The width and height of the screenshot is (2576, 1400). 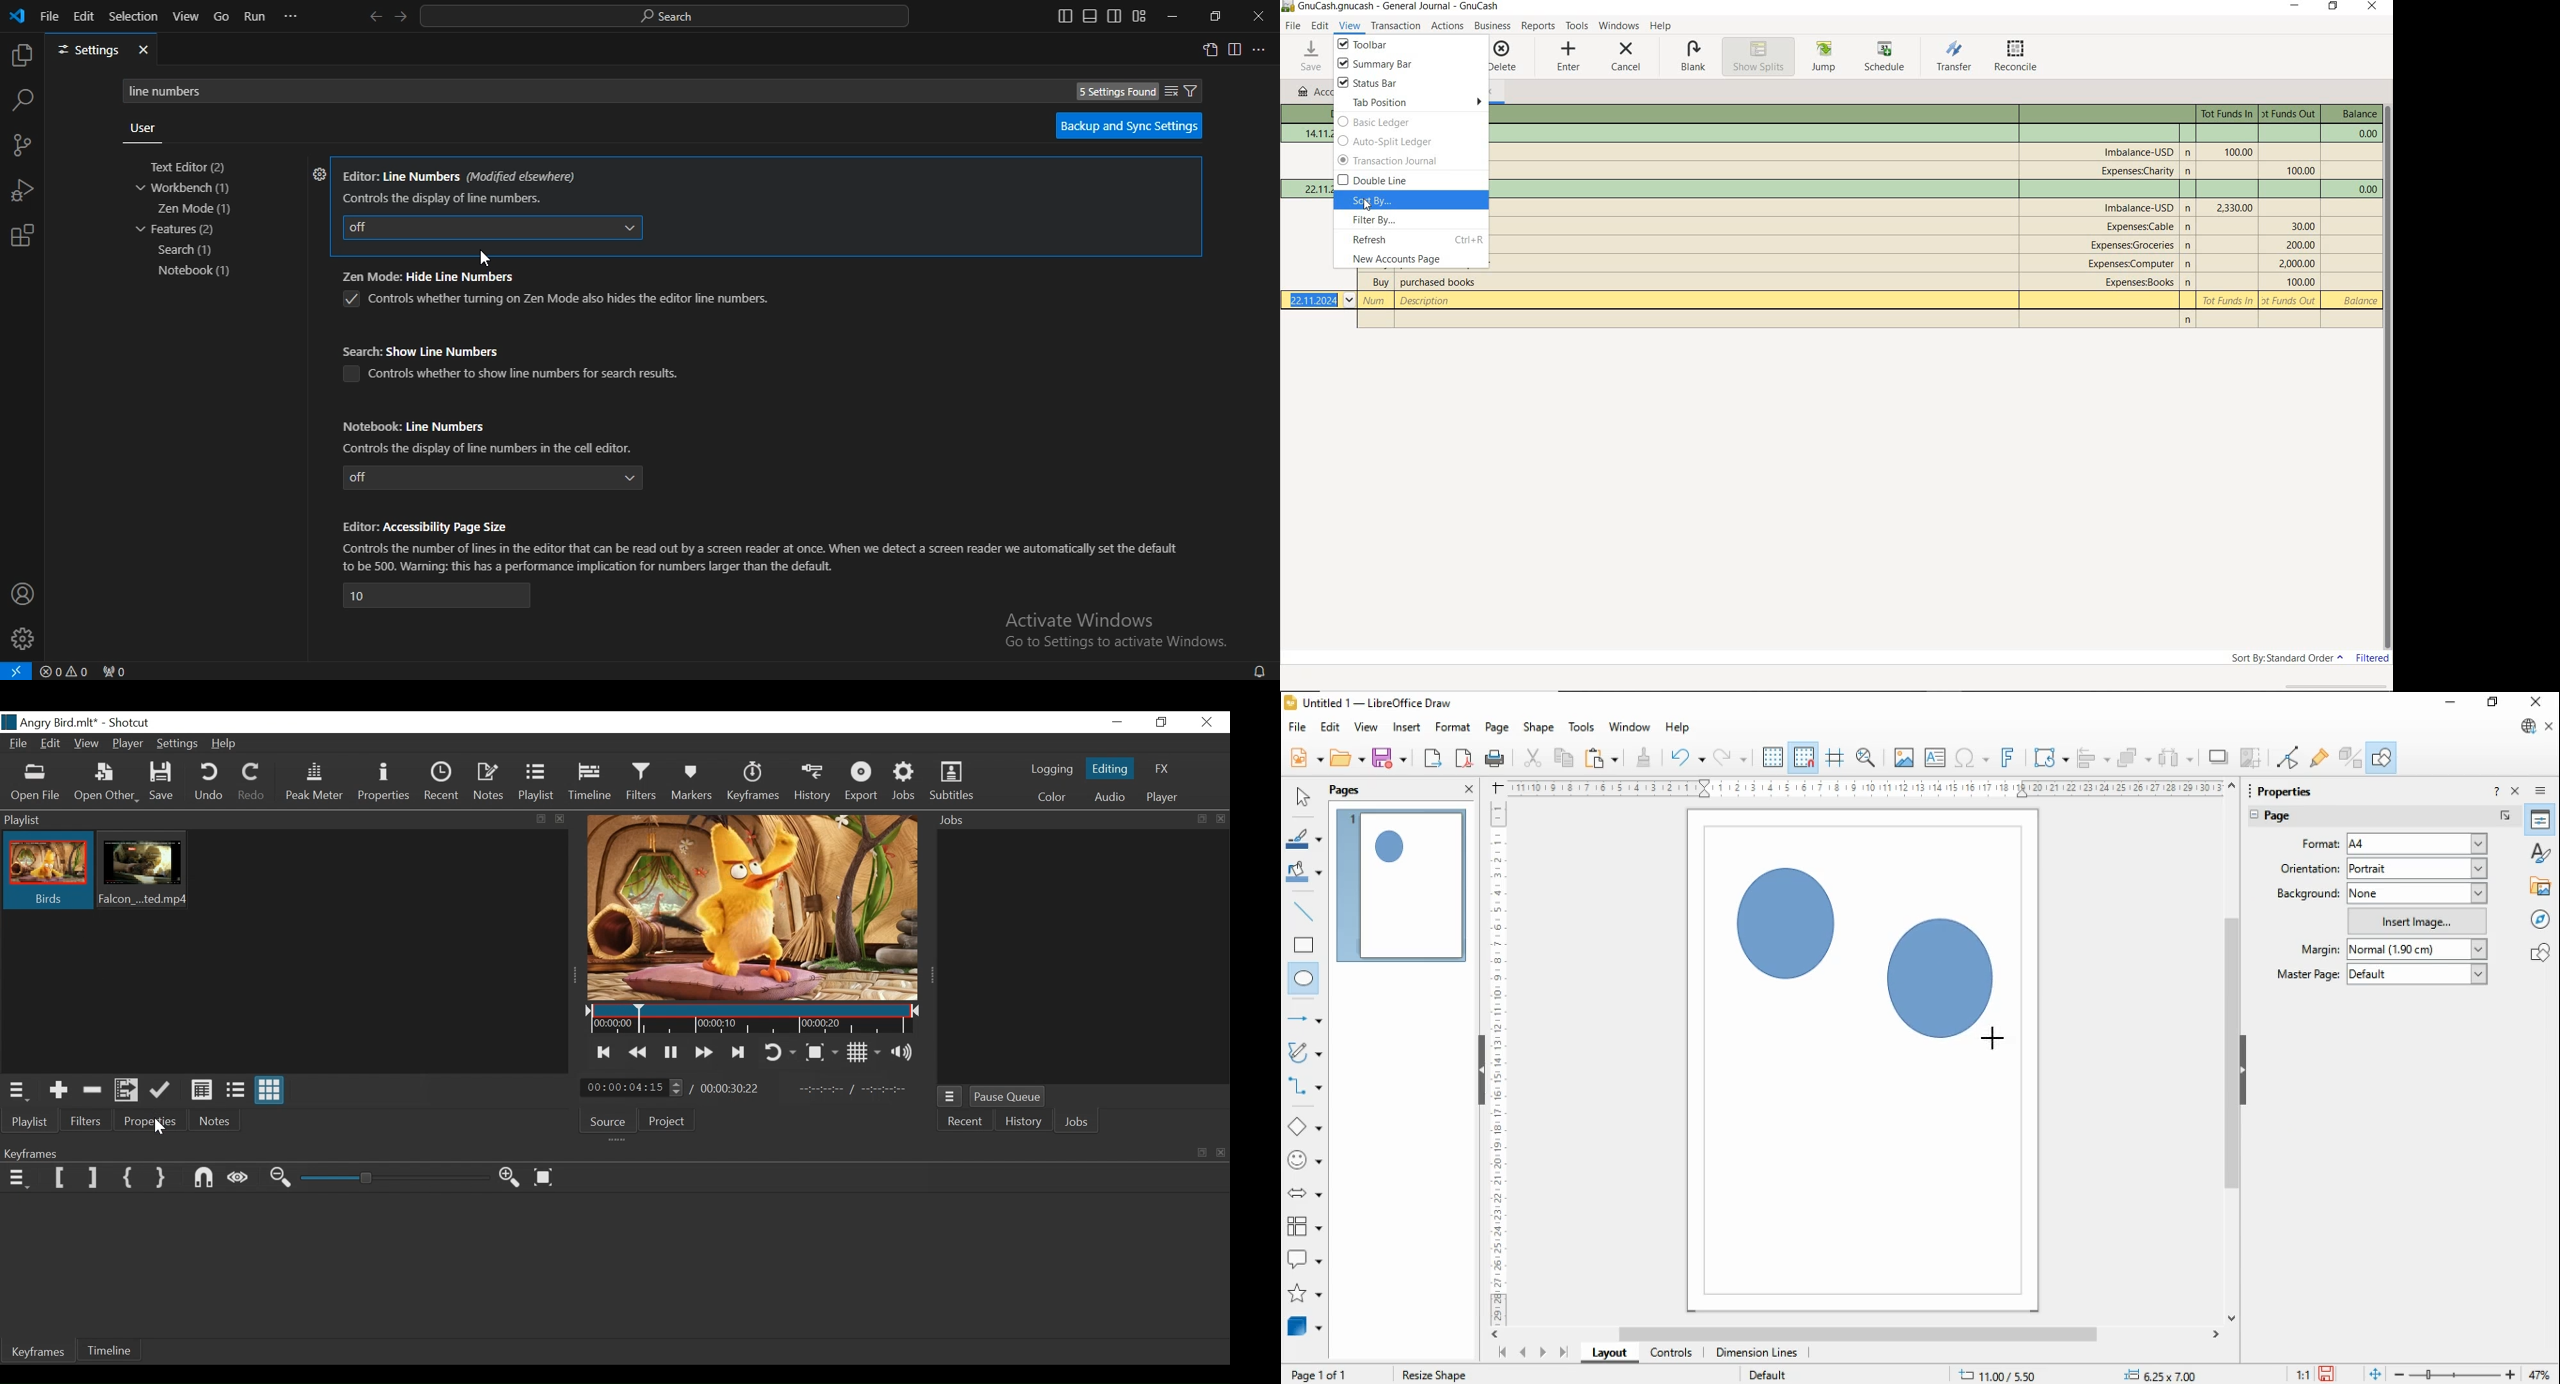 What do you see at coordinates (2416, 844) in the screenshot?
I see `a4` at bounding box center [2416, 844].